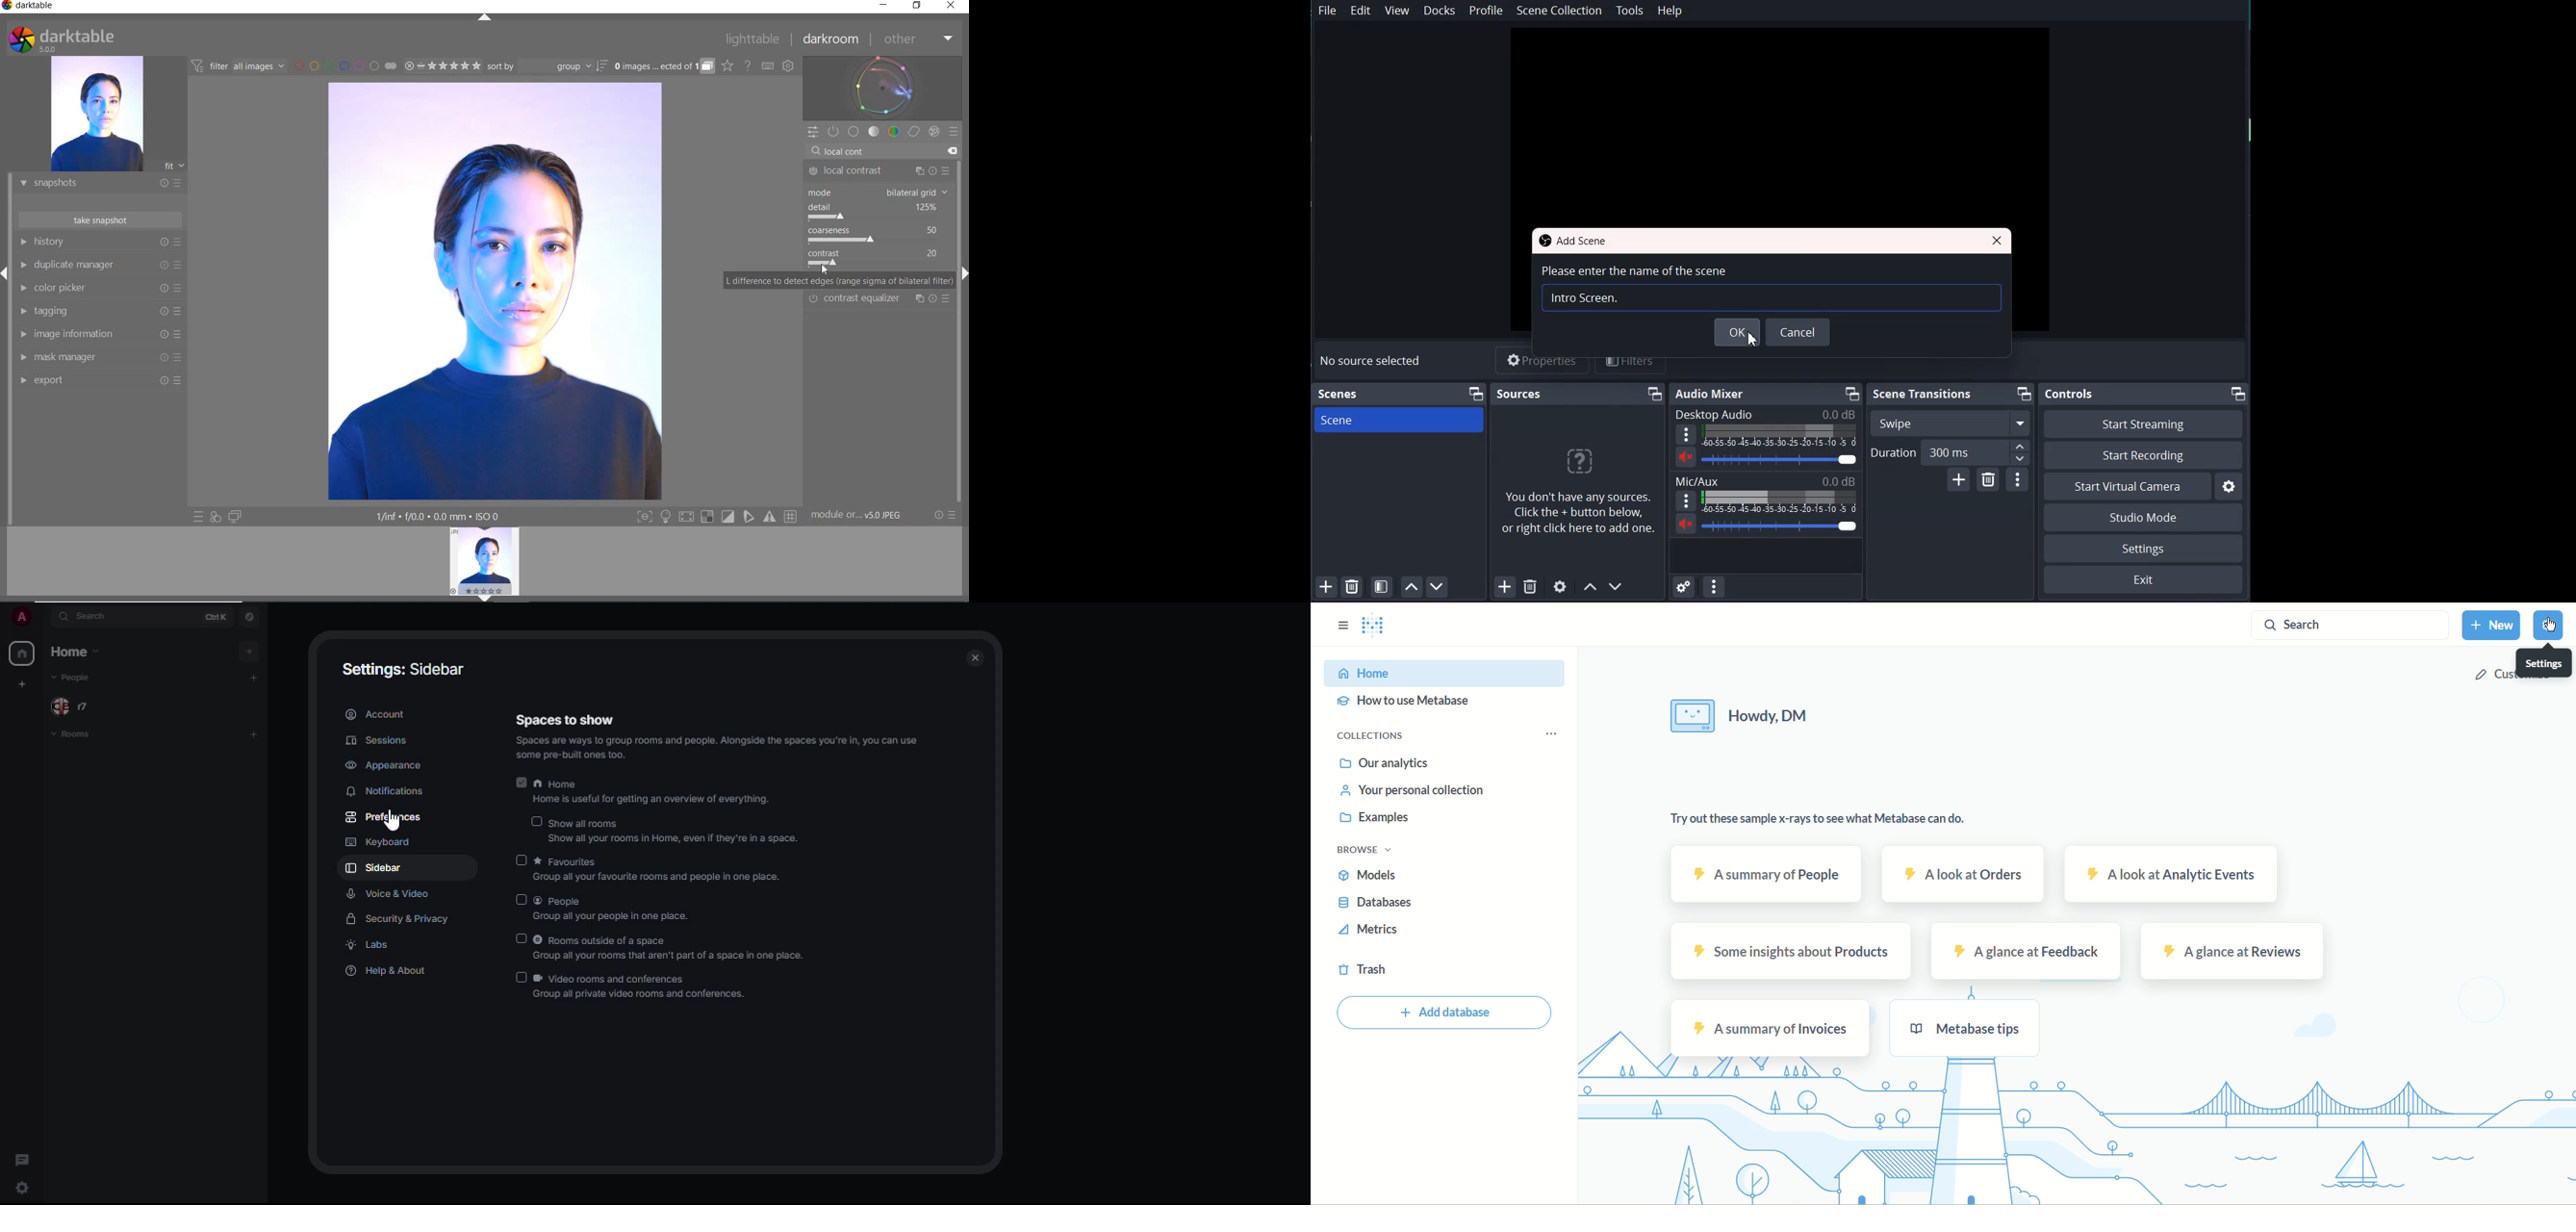  I want to click on navigator, so click(251, 616).